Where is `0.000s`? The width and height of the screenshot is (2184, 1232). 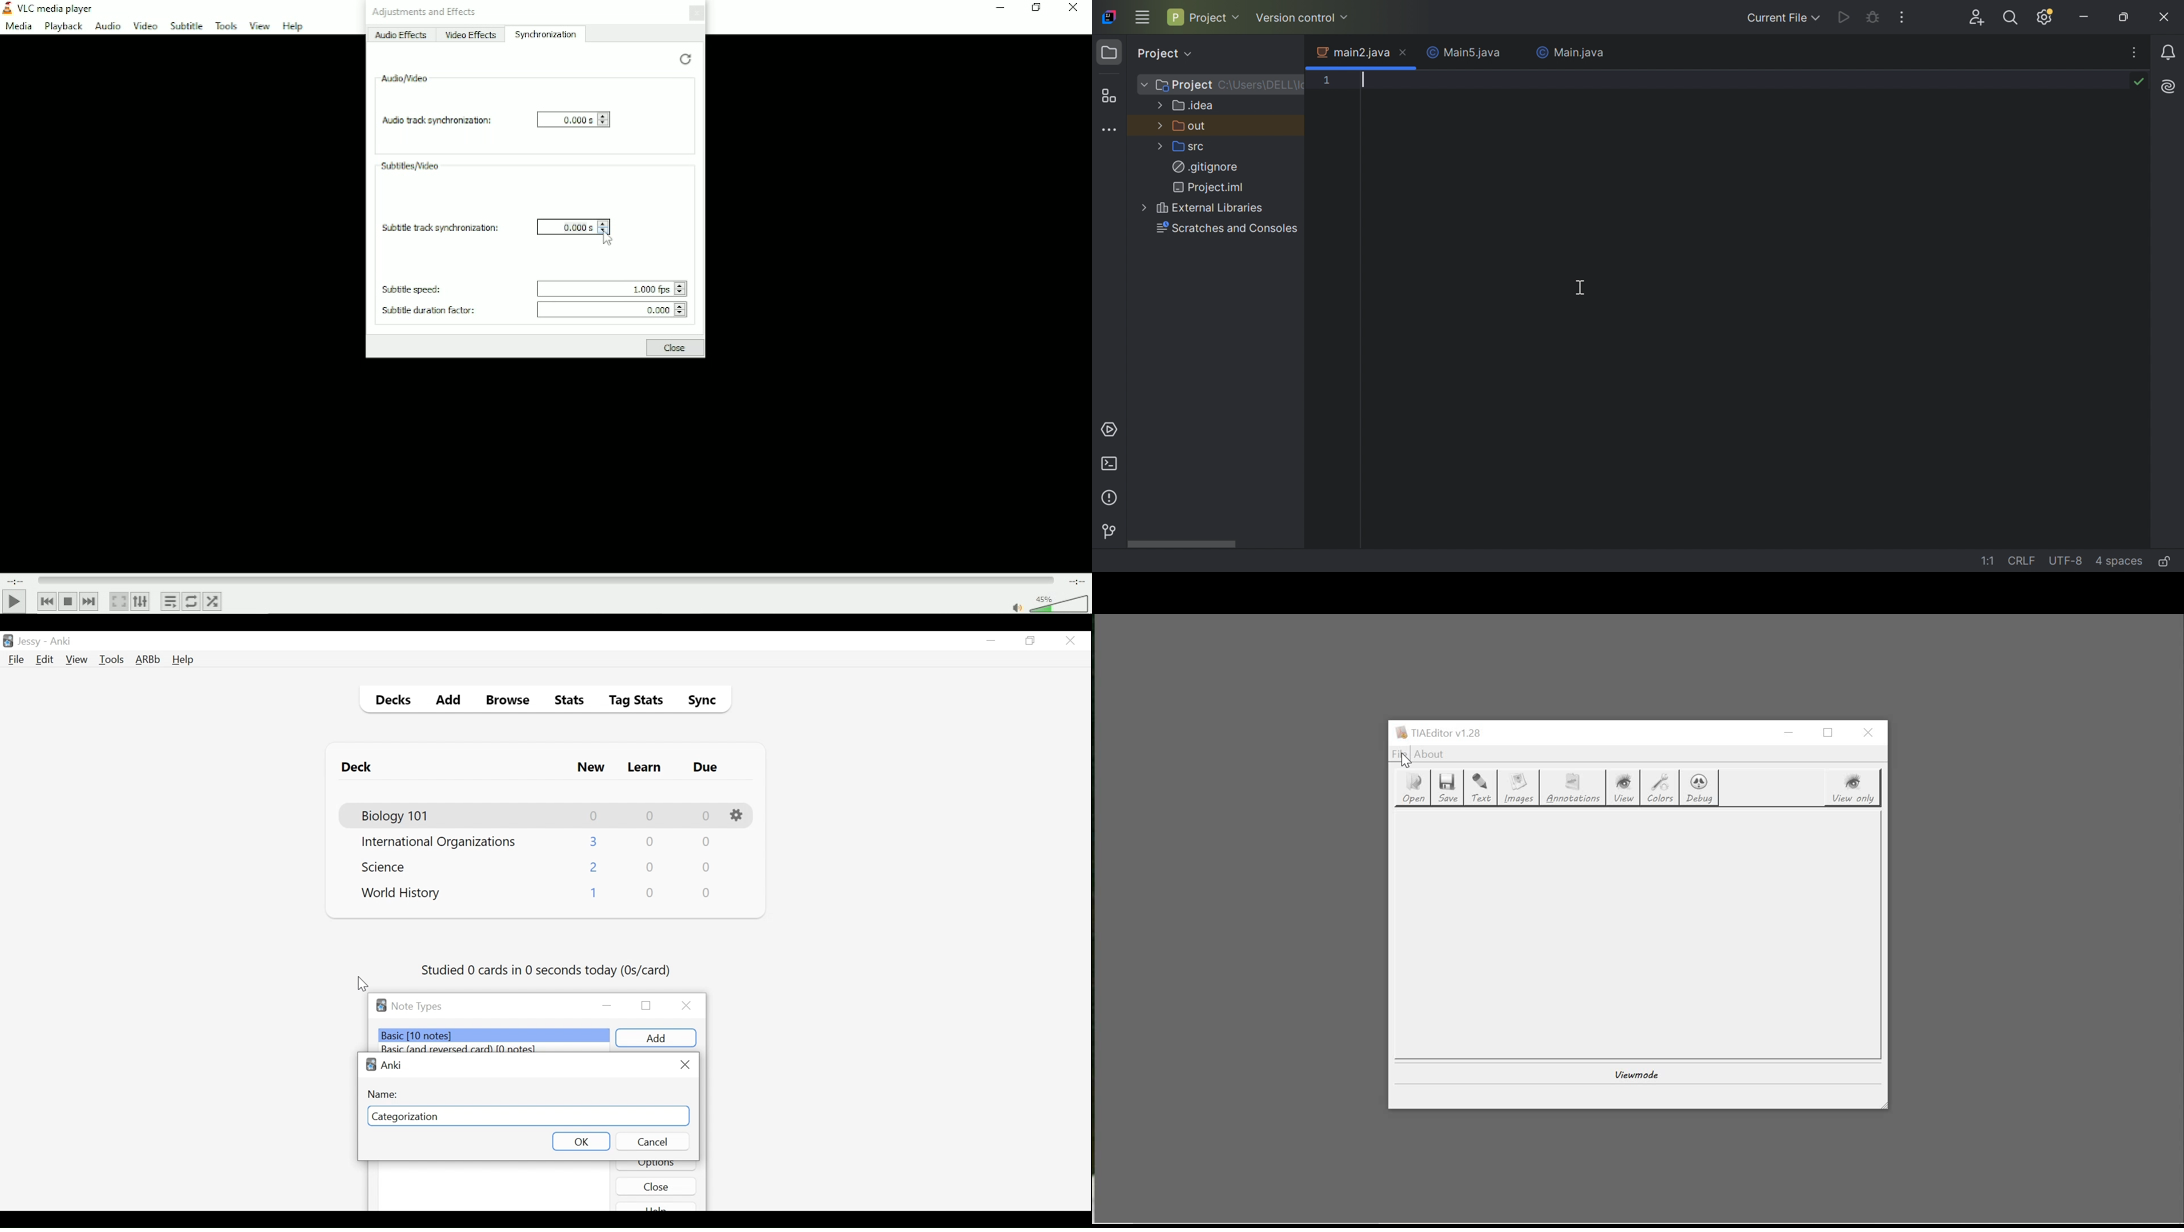 0.000s is located at coordinates (573, 118).